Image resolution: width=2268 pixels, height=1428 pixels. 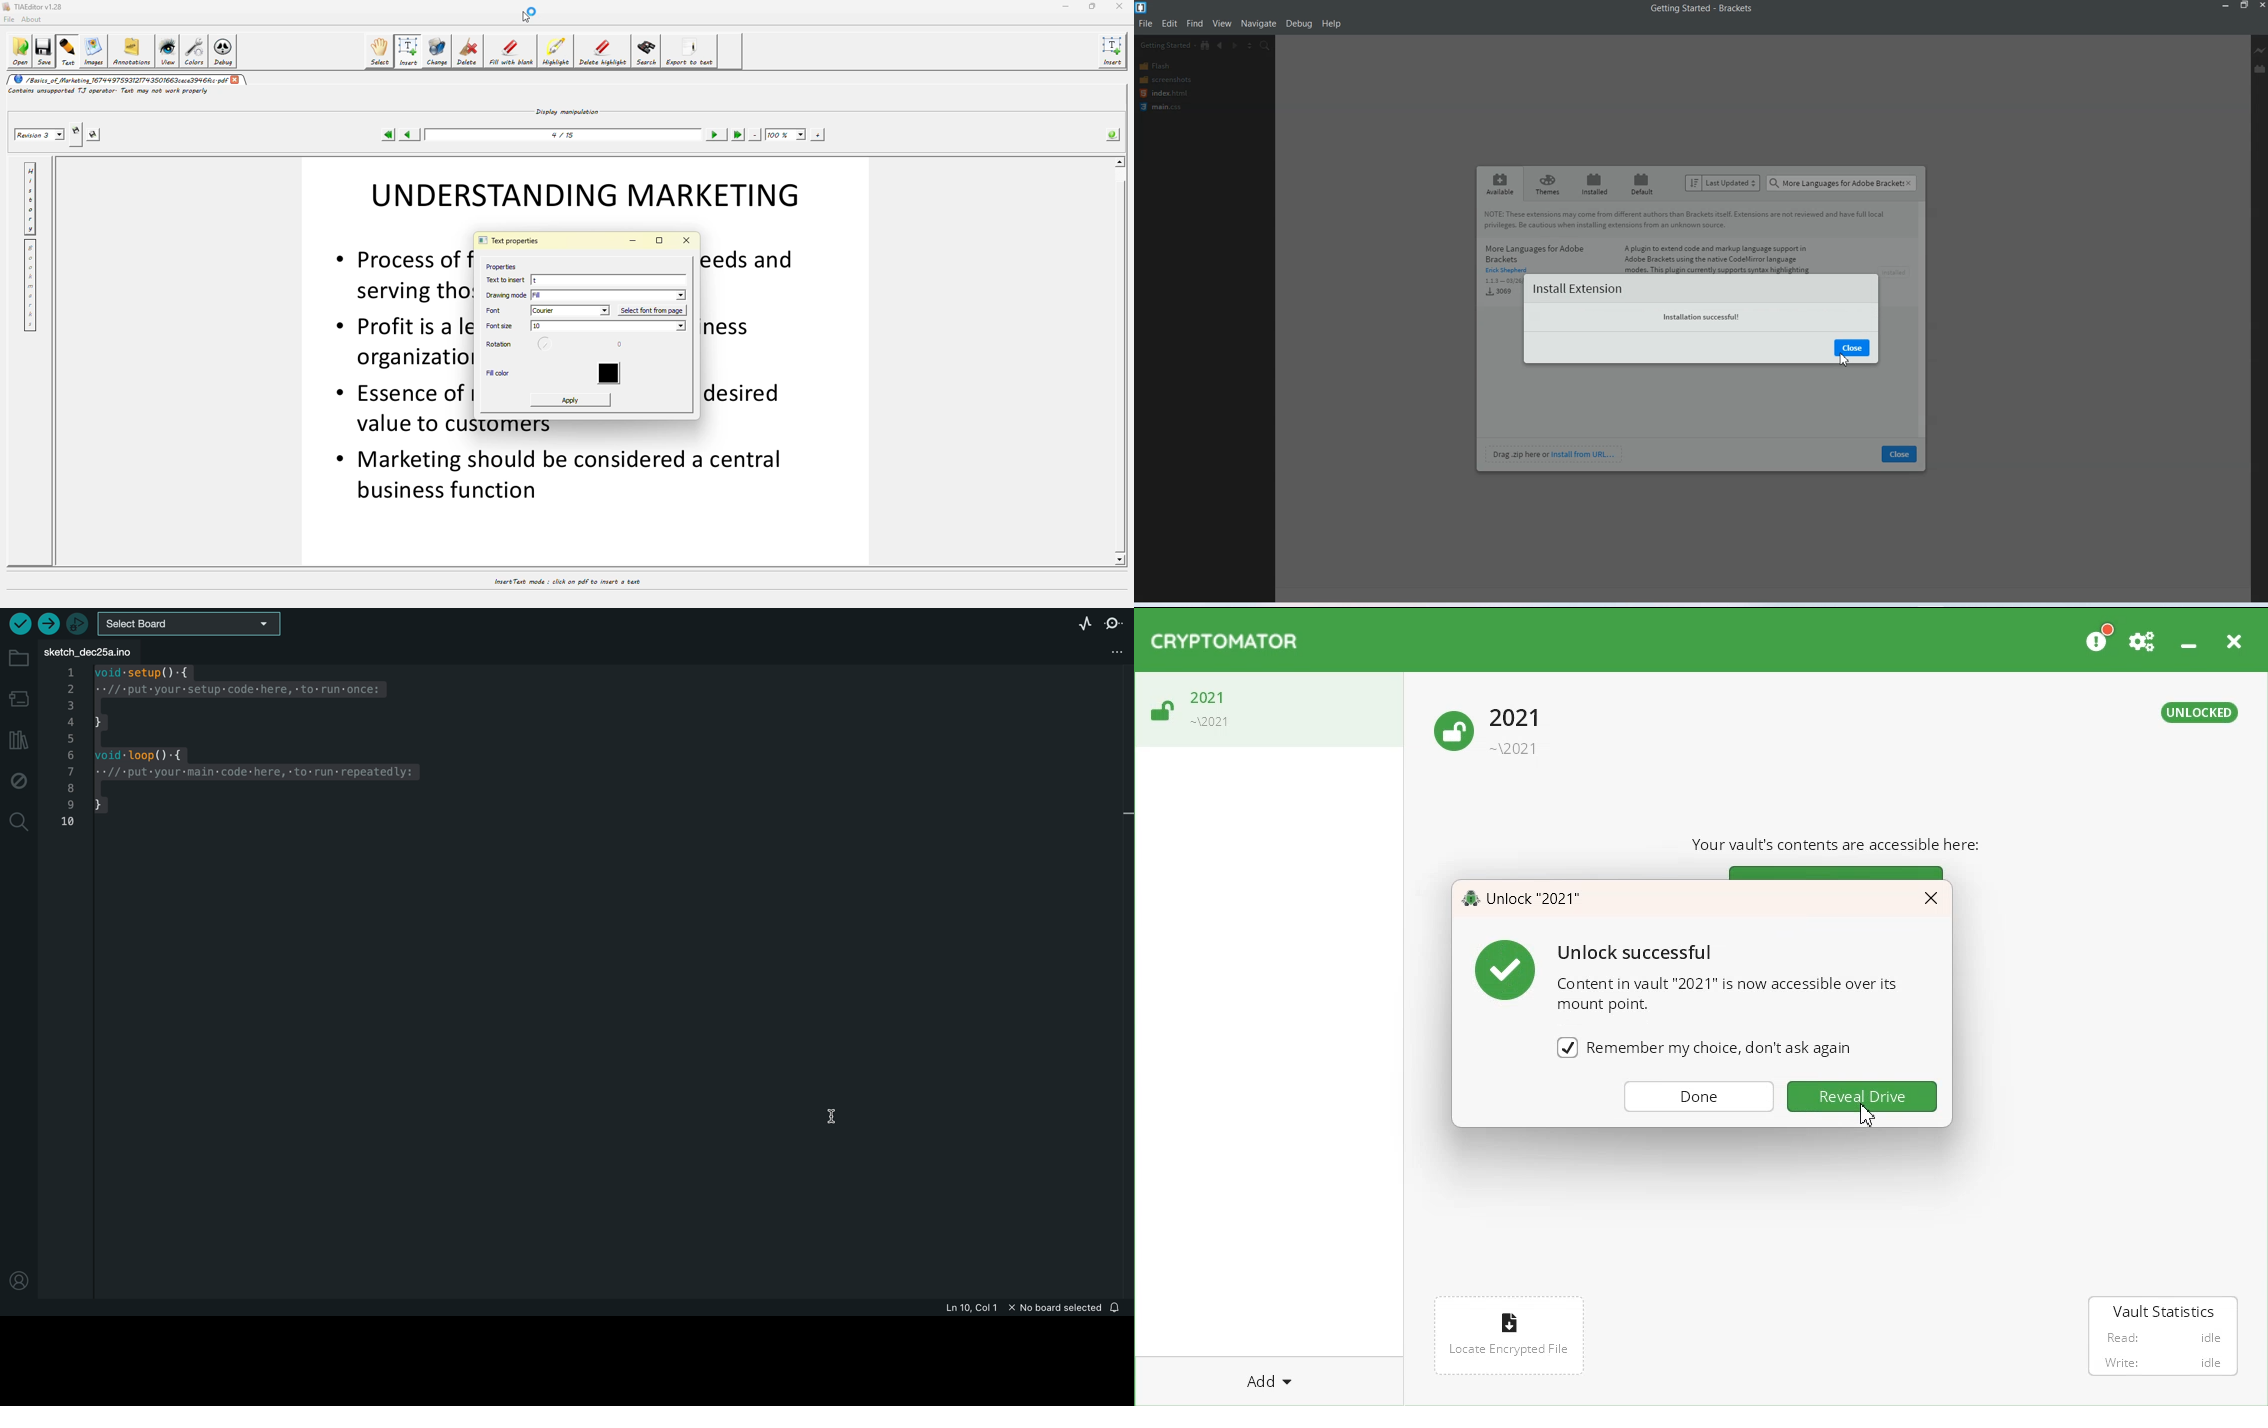 What do you see at coordinates (692, 52) in the screenshot?
I see `export to text` at bounding box center [692, 52].